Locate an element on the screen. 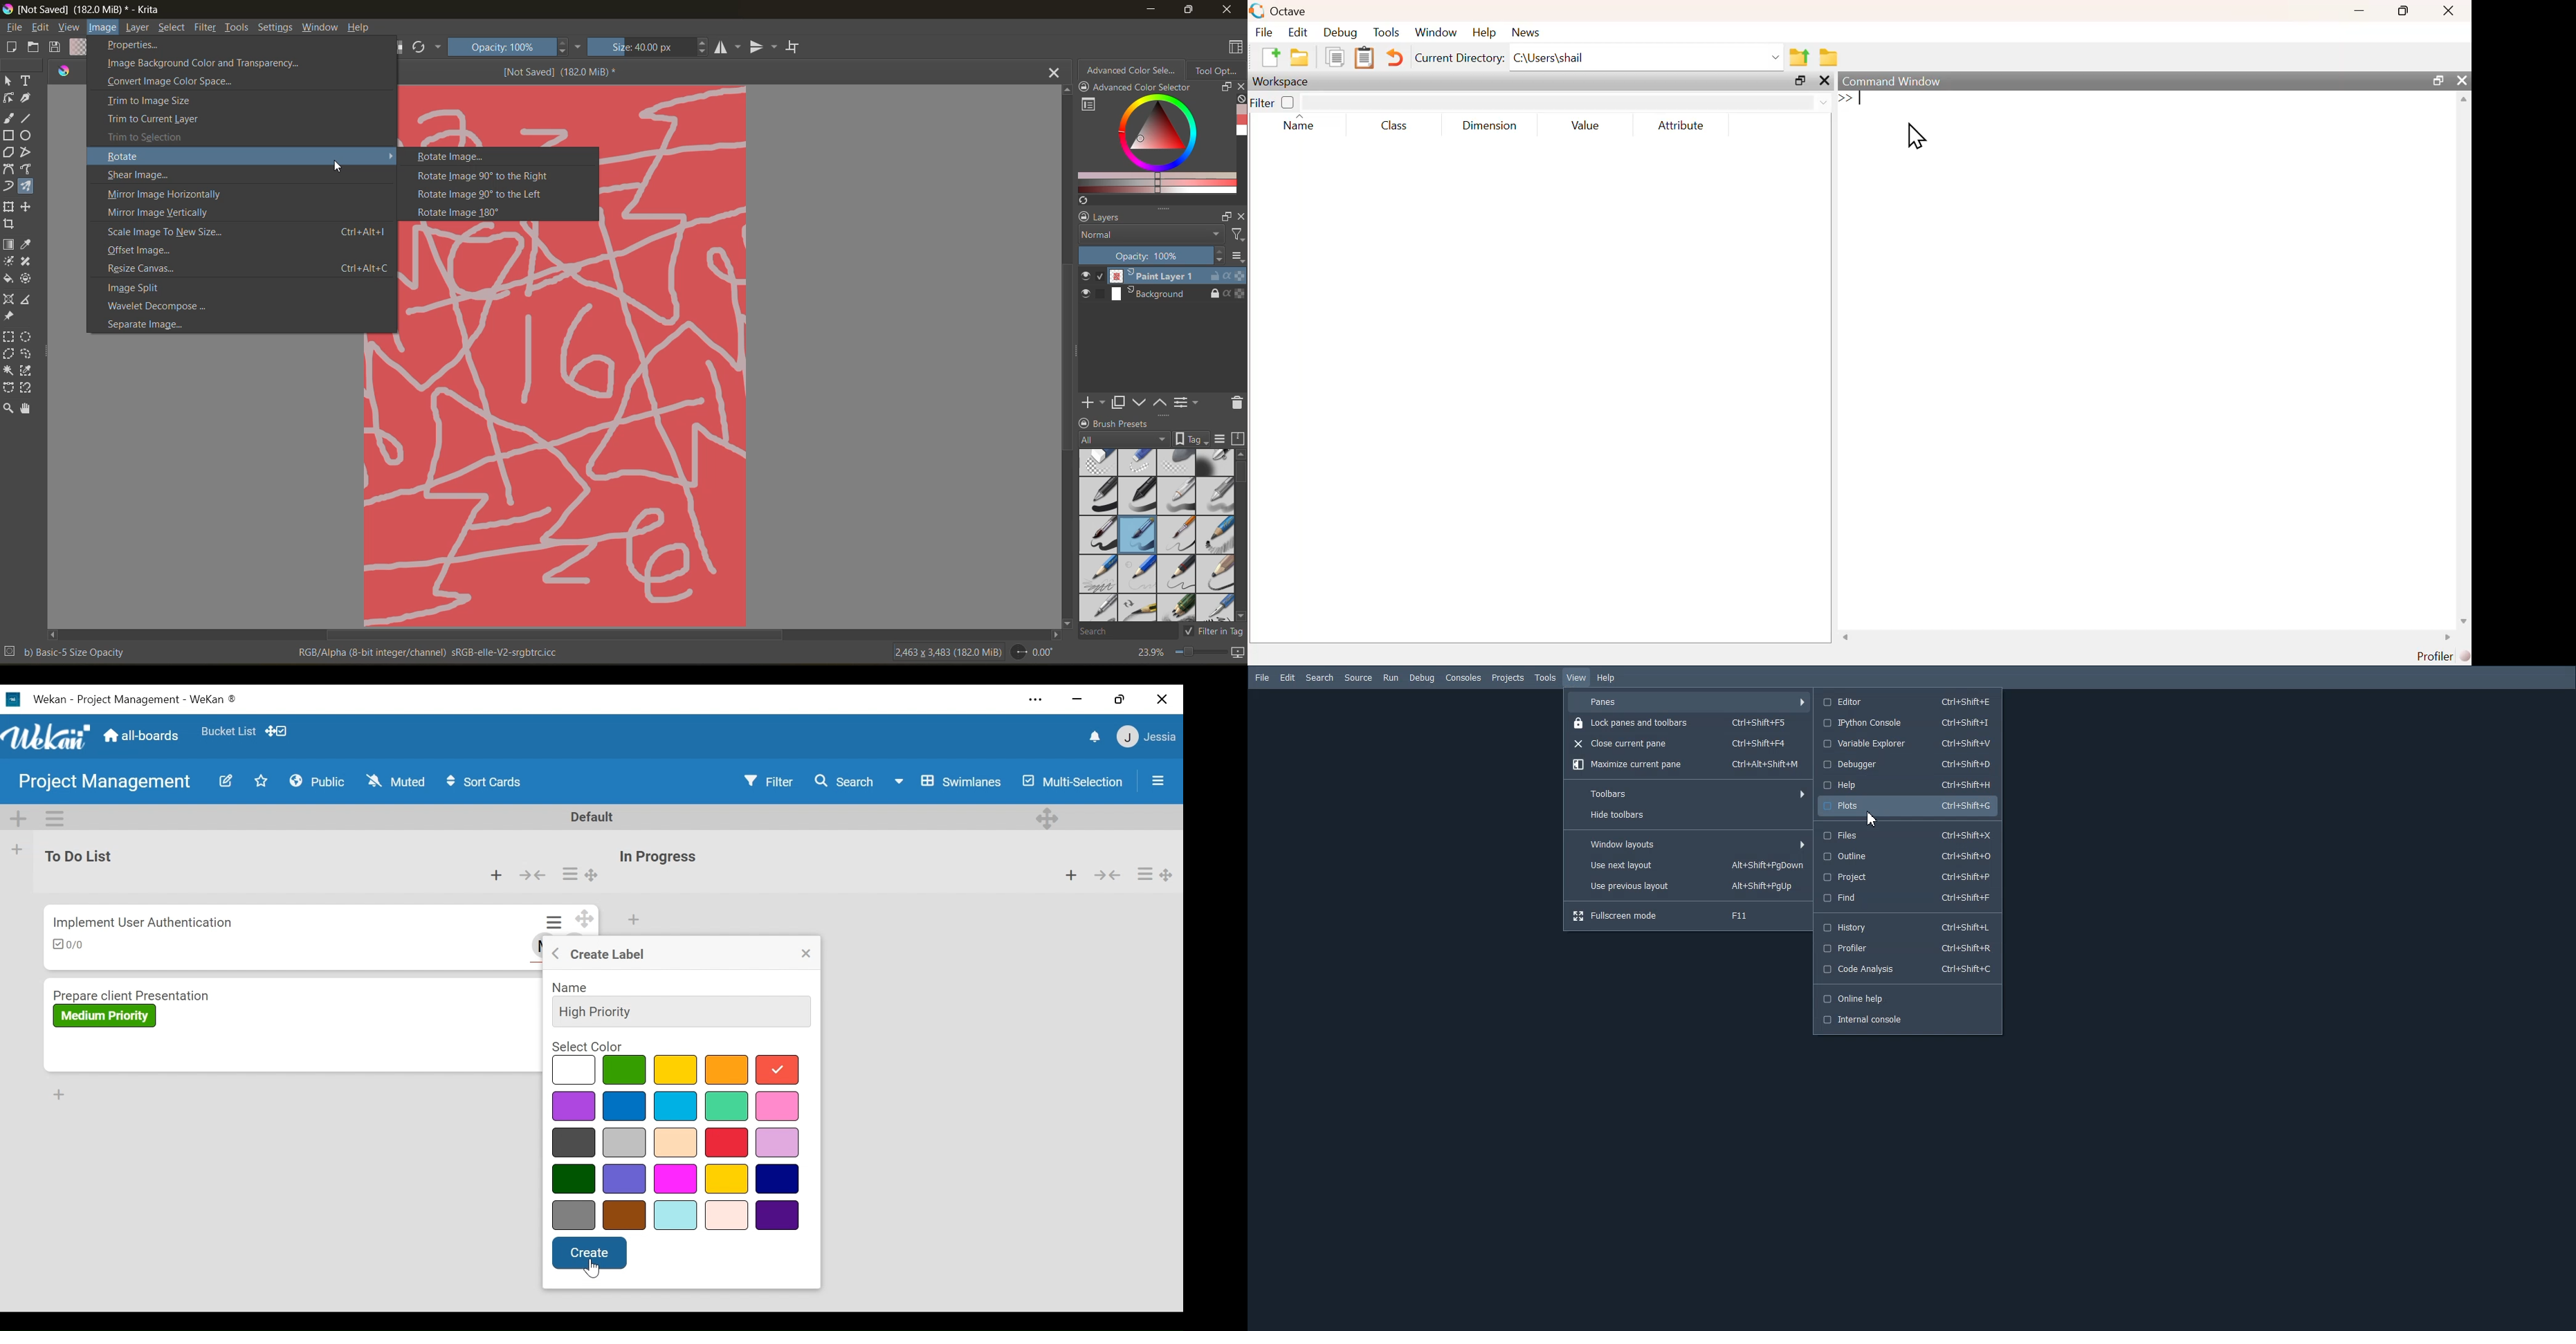 Image resolution: width=2576 pixels, height=1344 pixels. Find is located at coordinates (1910, 897).